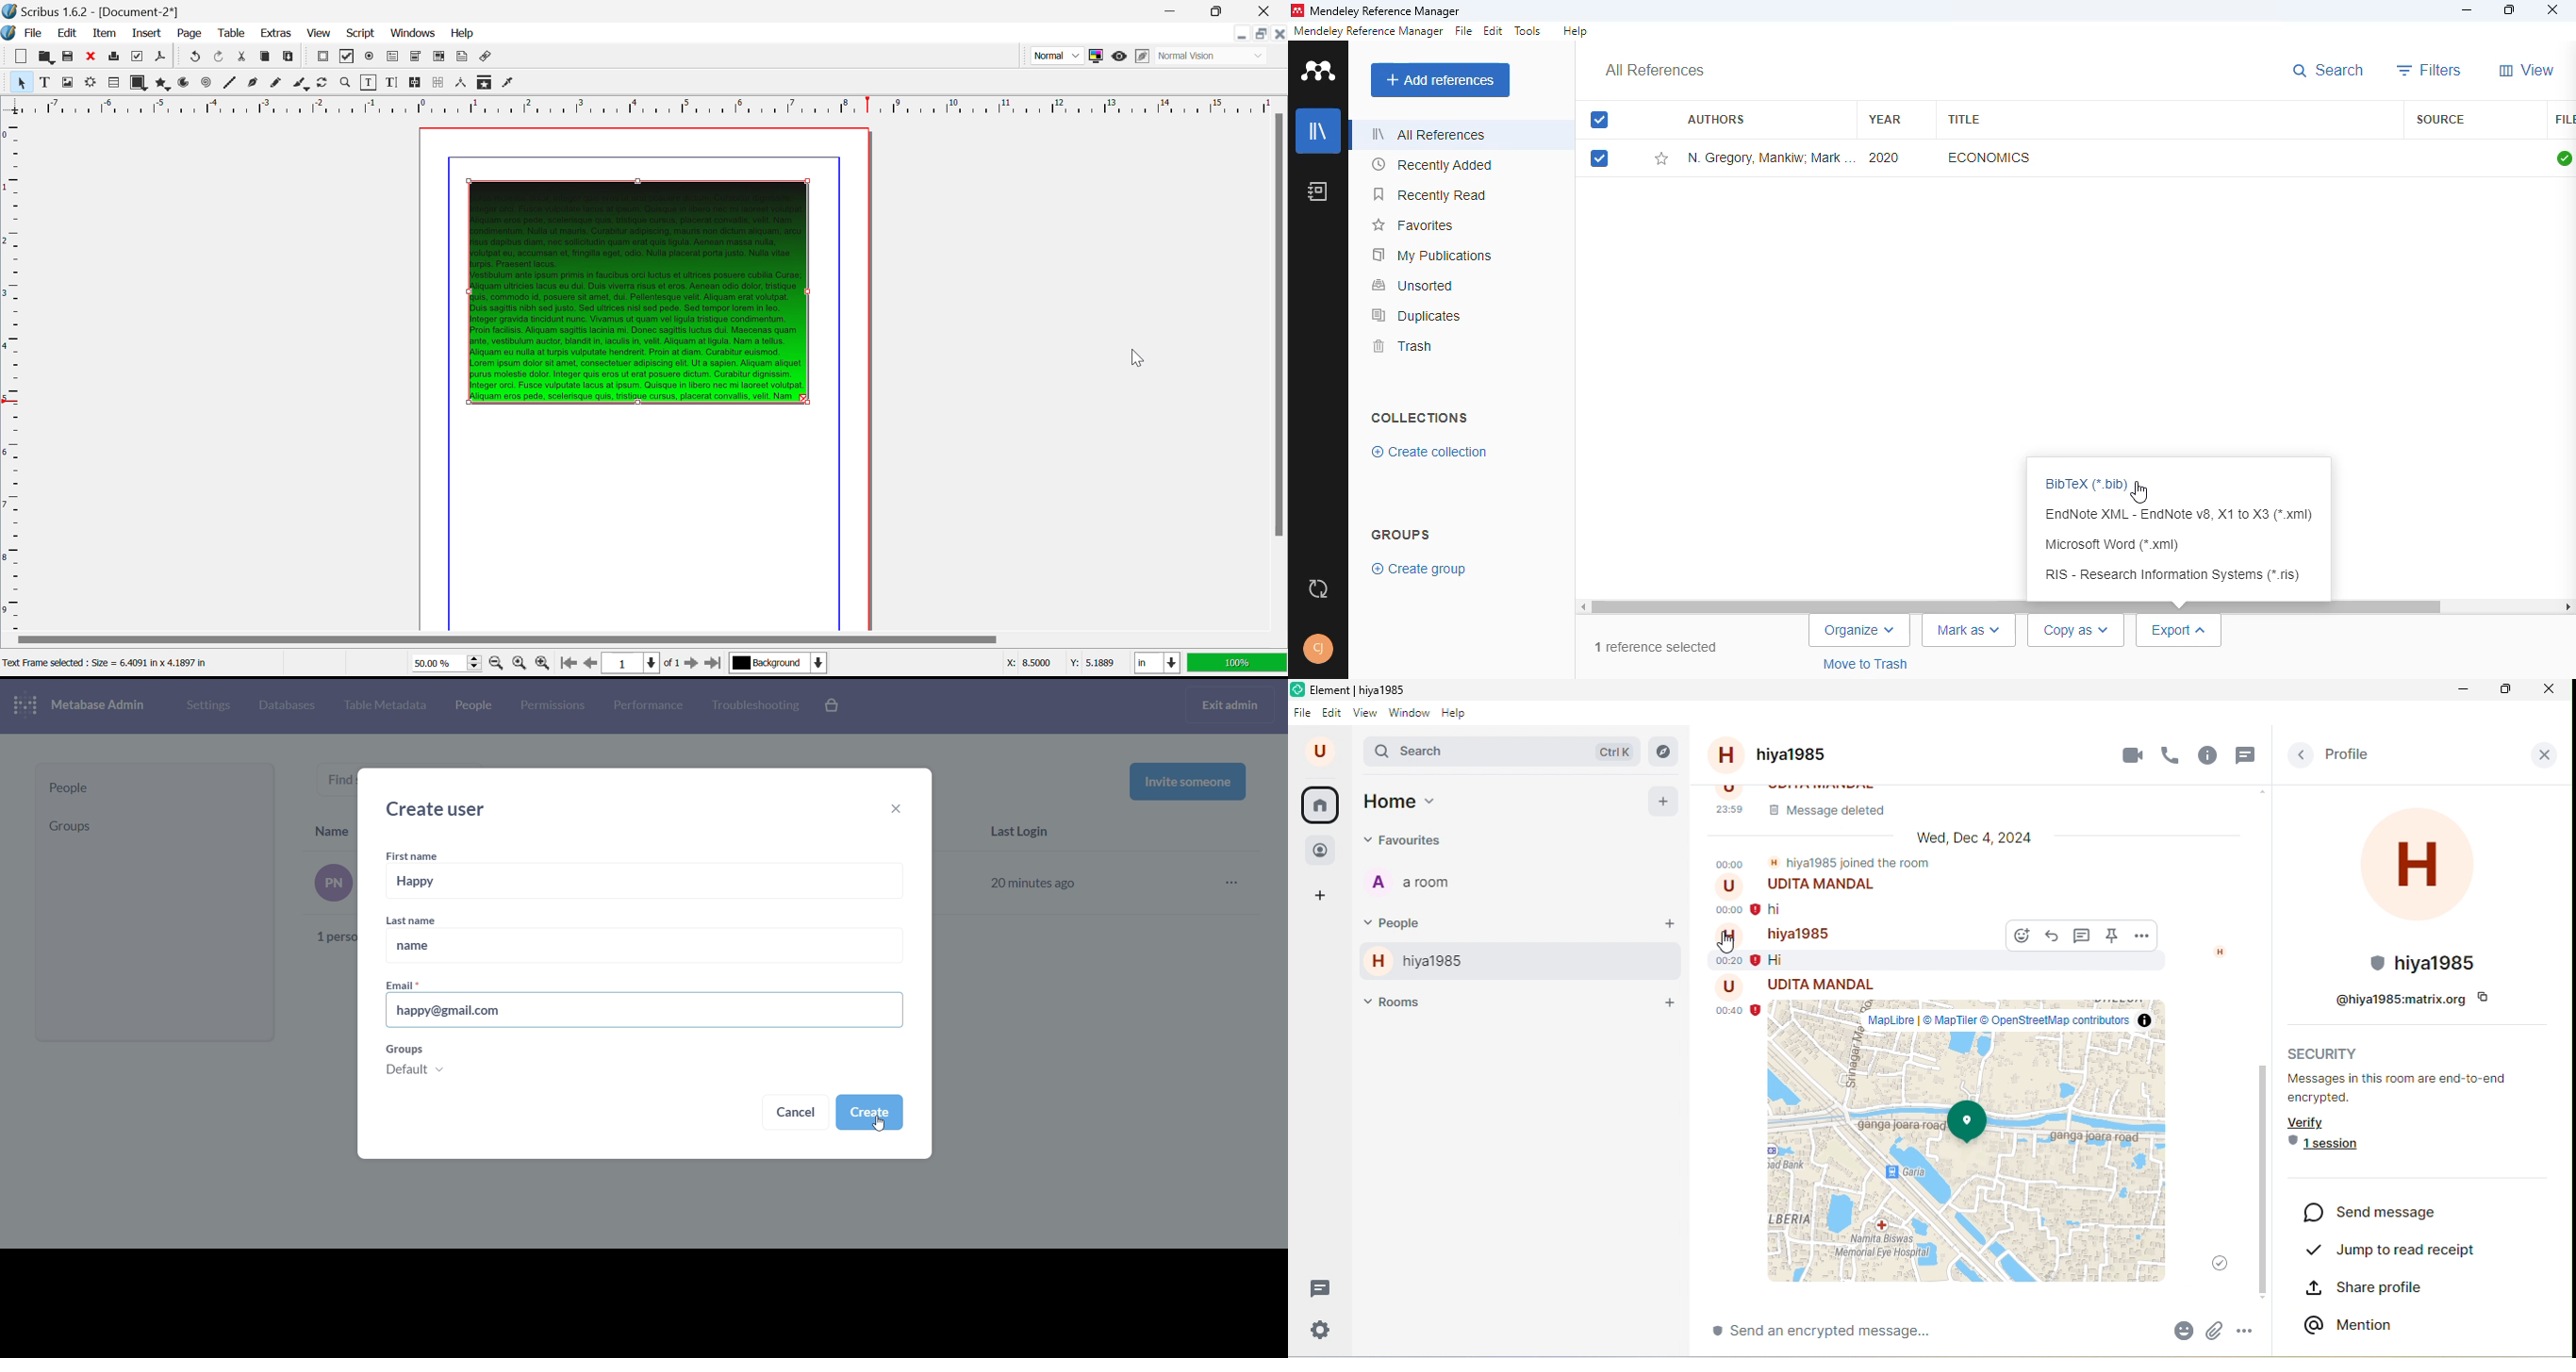 The height and width of the screenshot is (1372, 2576). I want to click on hiya 1985, so click(2427, 891).